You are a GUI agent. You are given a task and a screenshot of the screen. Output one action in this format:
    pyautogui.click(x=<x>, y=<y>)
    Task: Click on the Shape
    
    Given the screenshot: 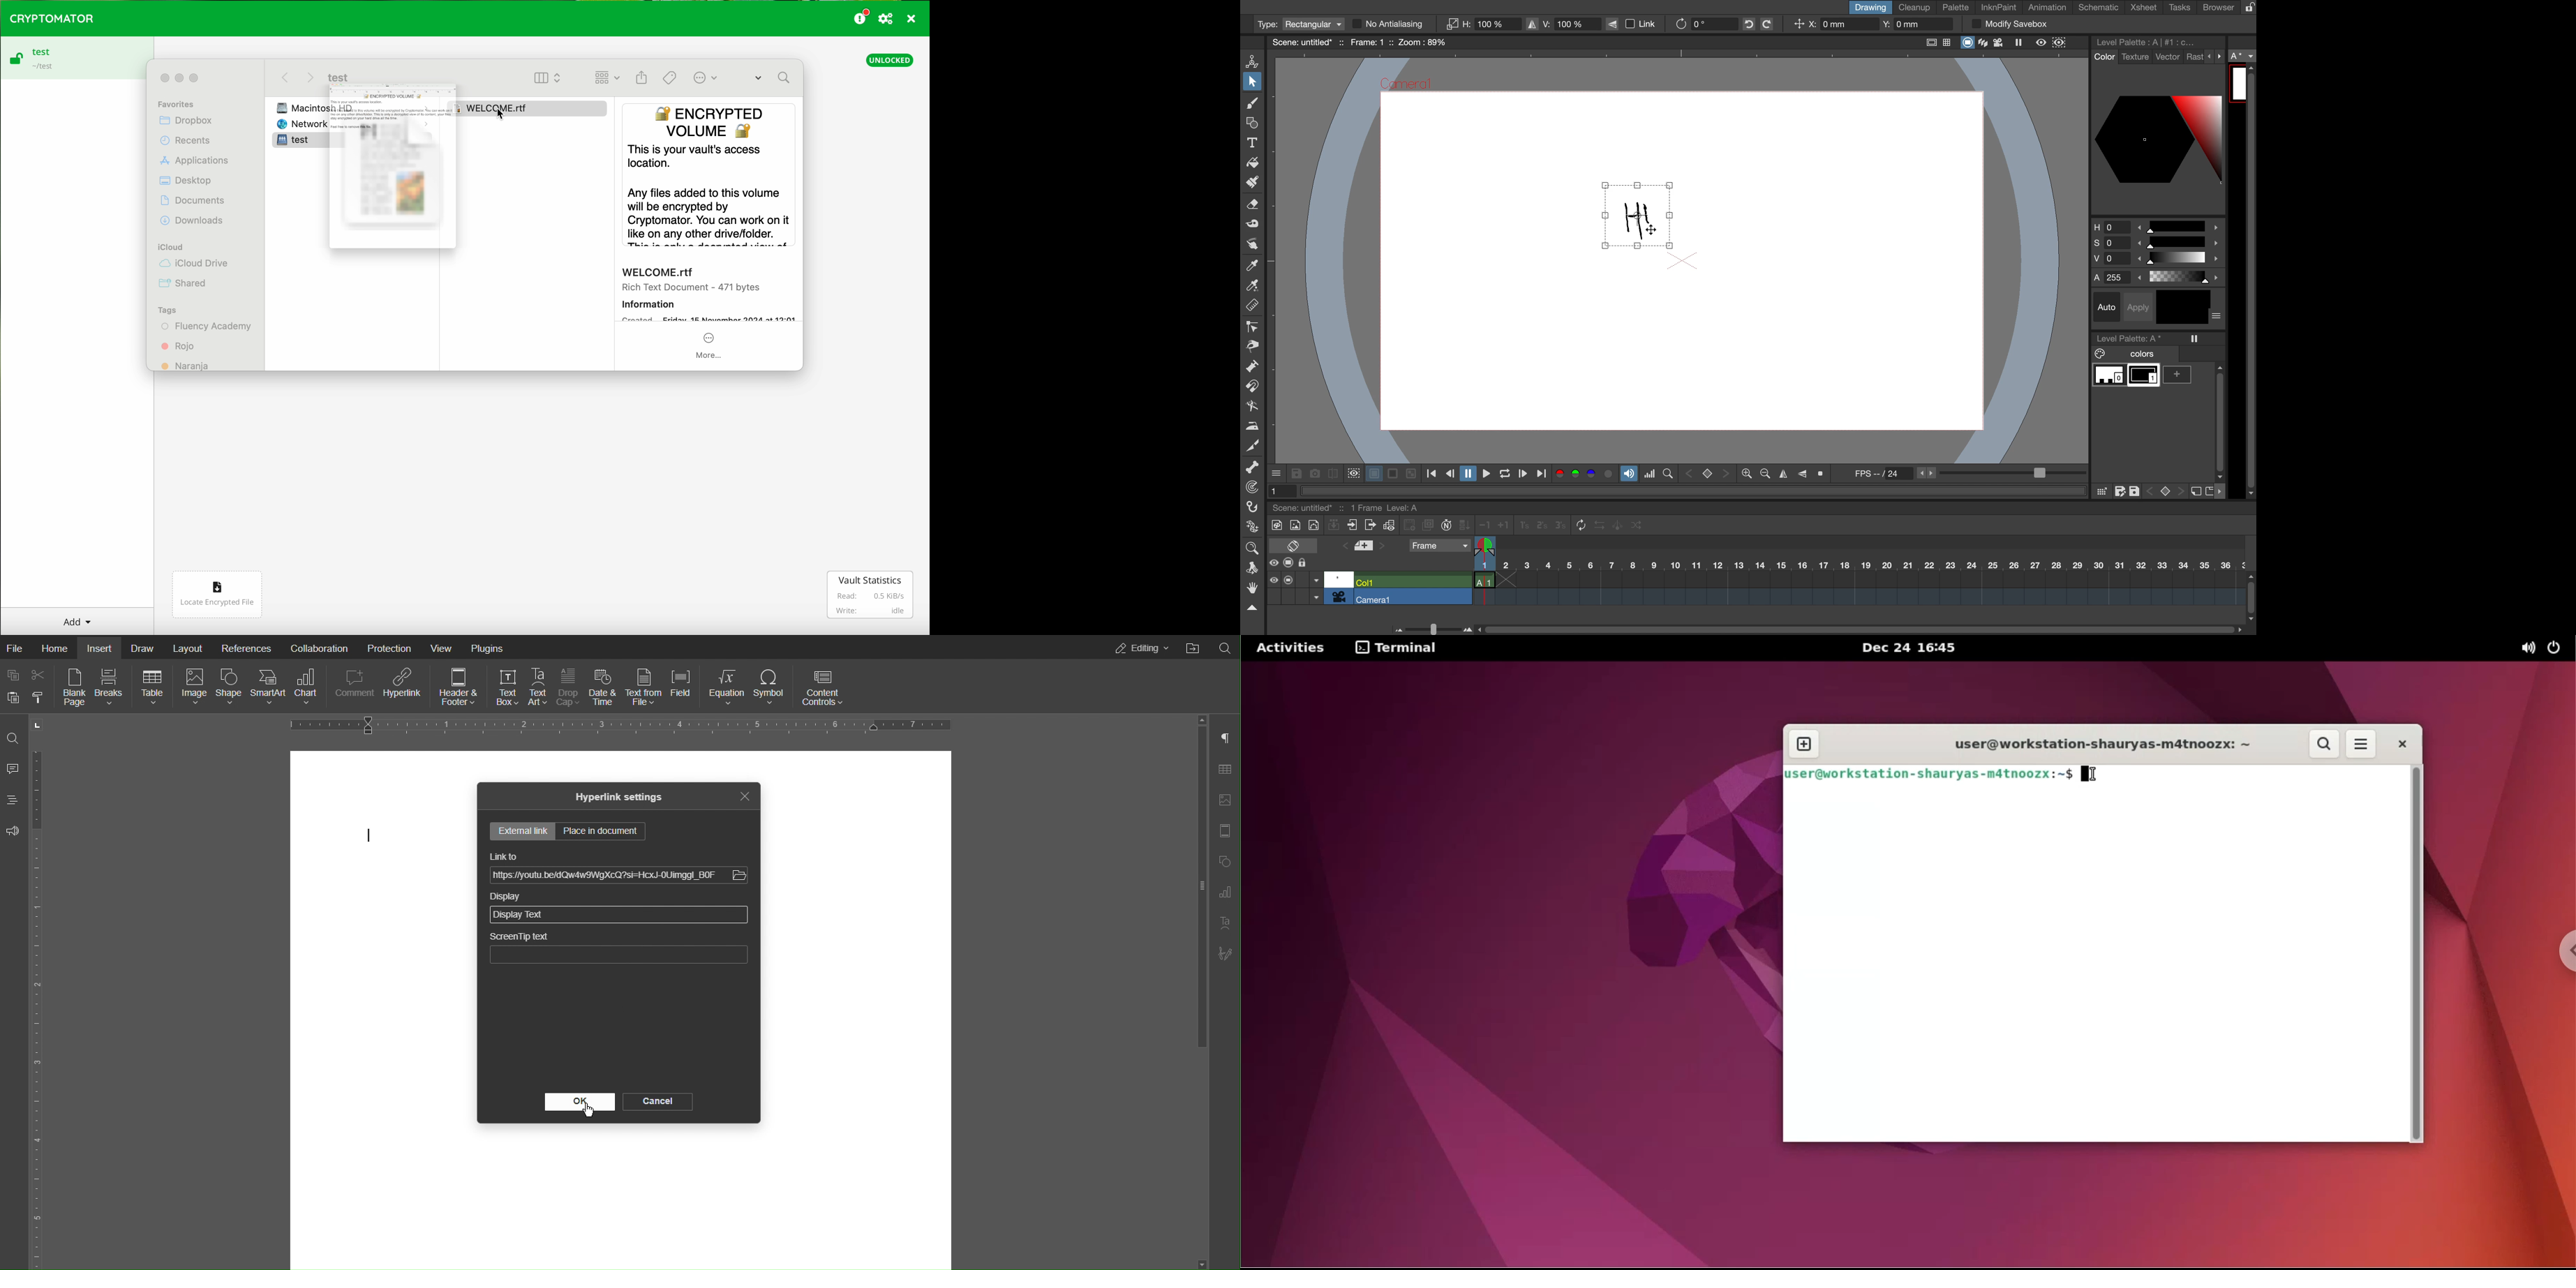 What is the action you would take?
    pyautogui.click(x=230, y=688)
    